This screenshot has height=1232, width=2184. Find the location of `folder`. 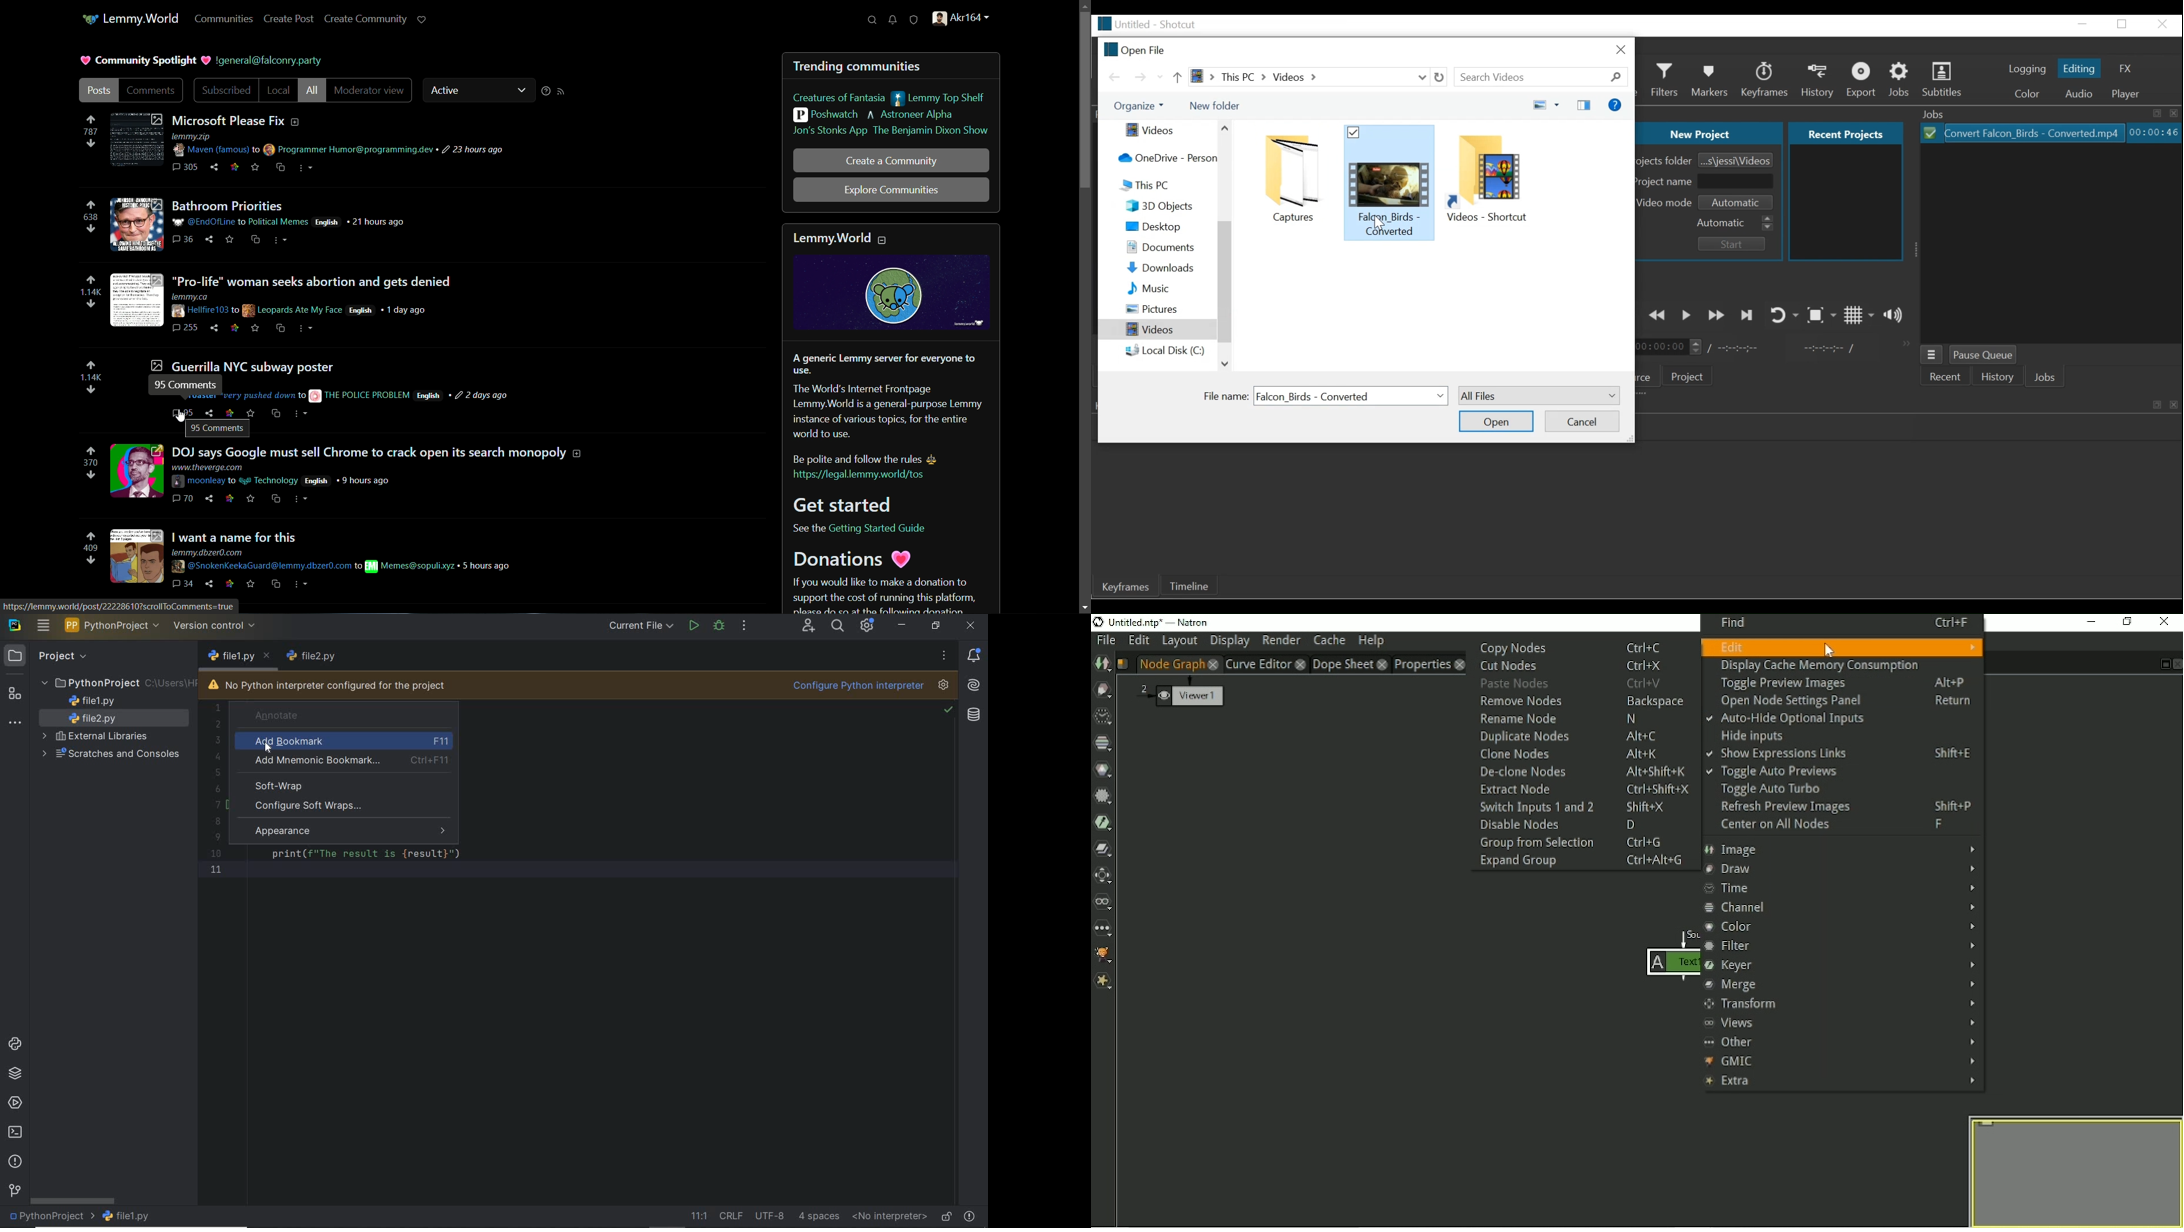

folder is located at coordinates (1498, 178).